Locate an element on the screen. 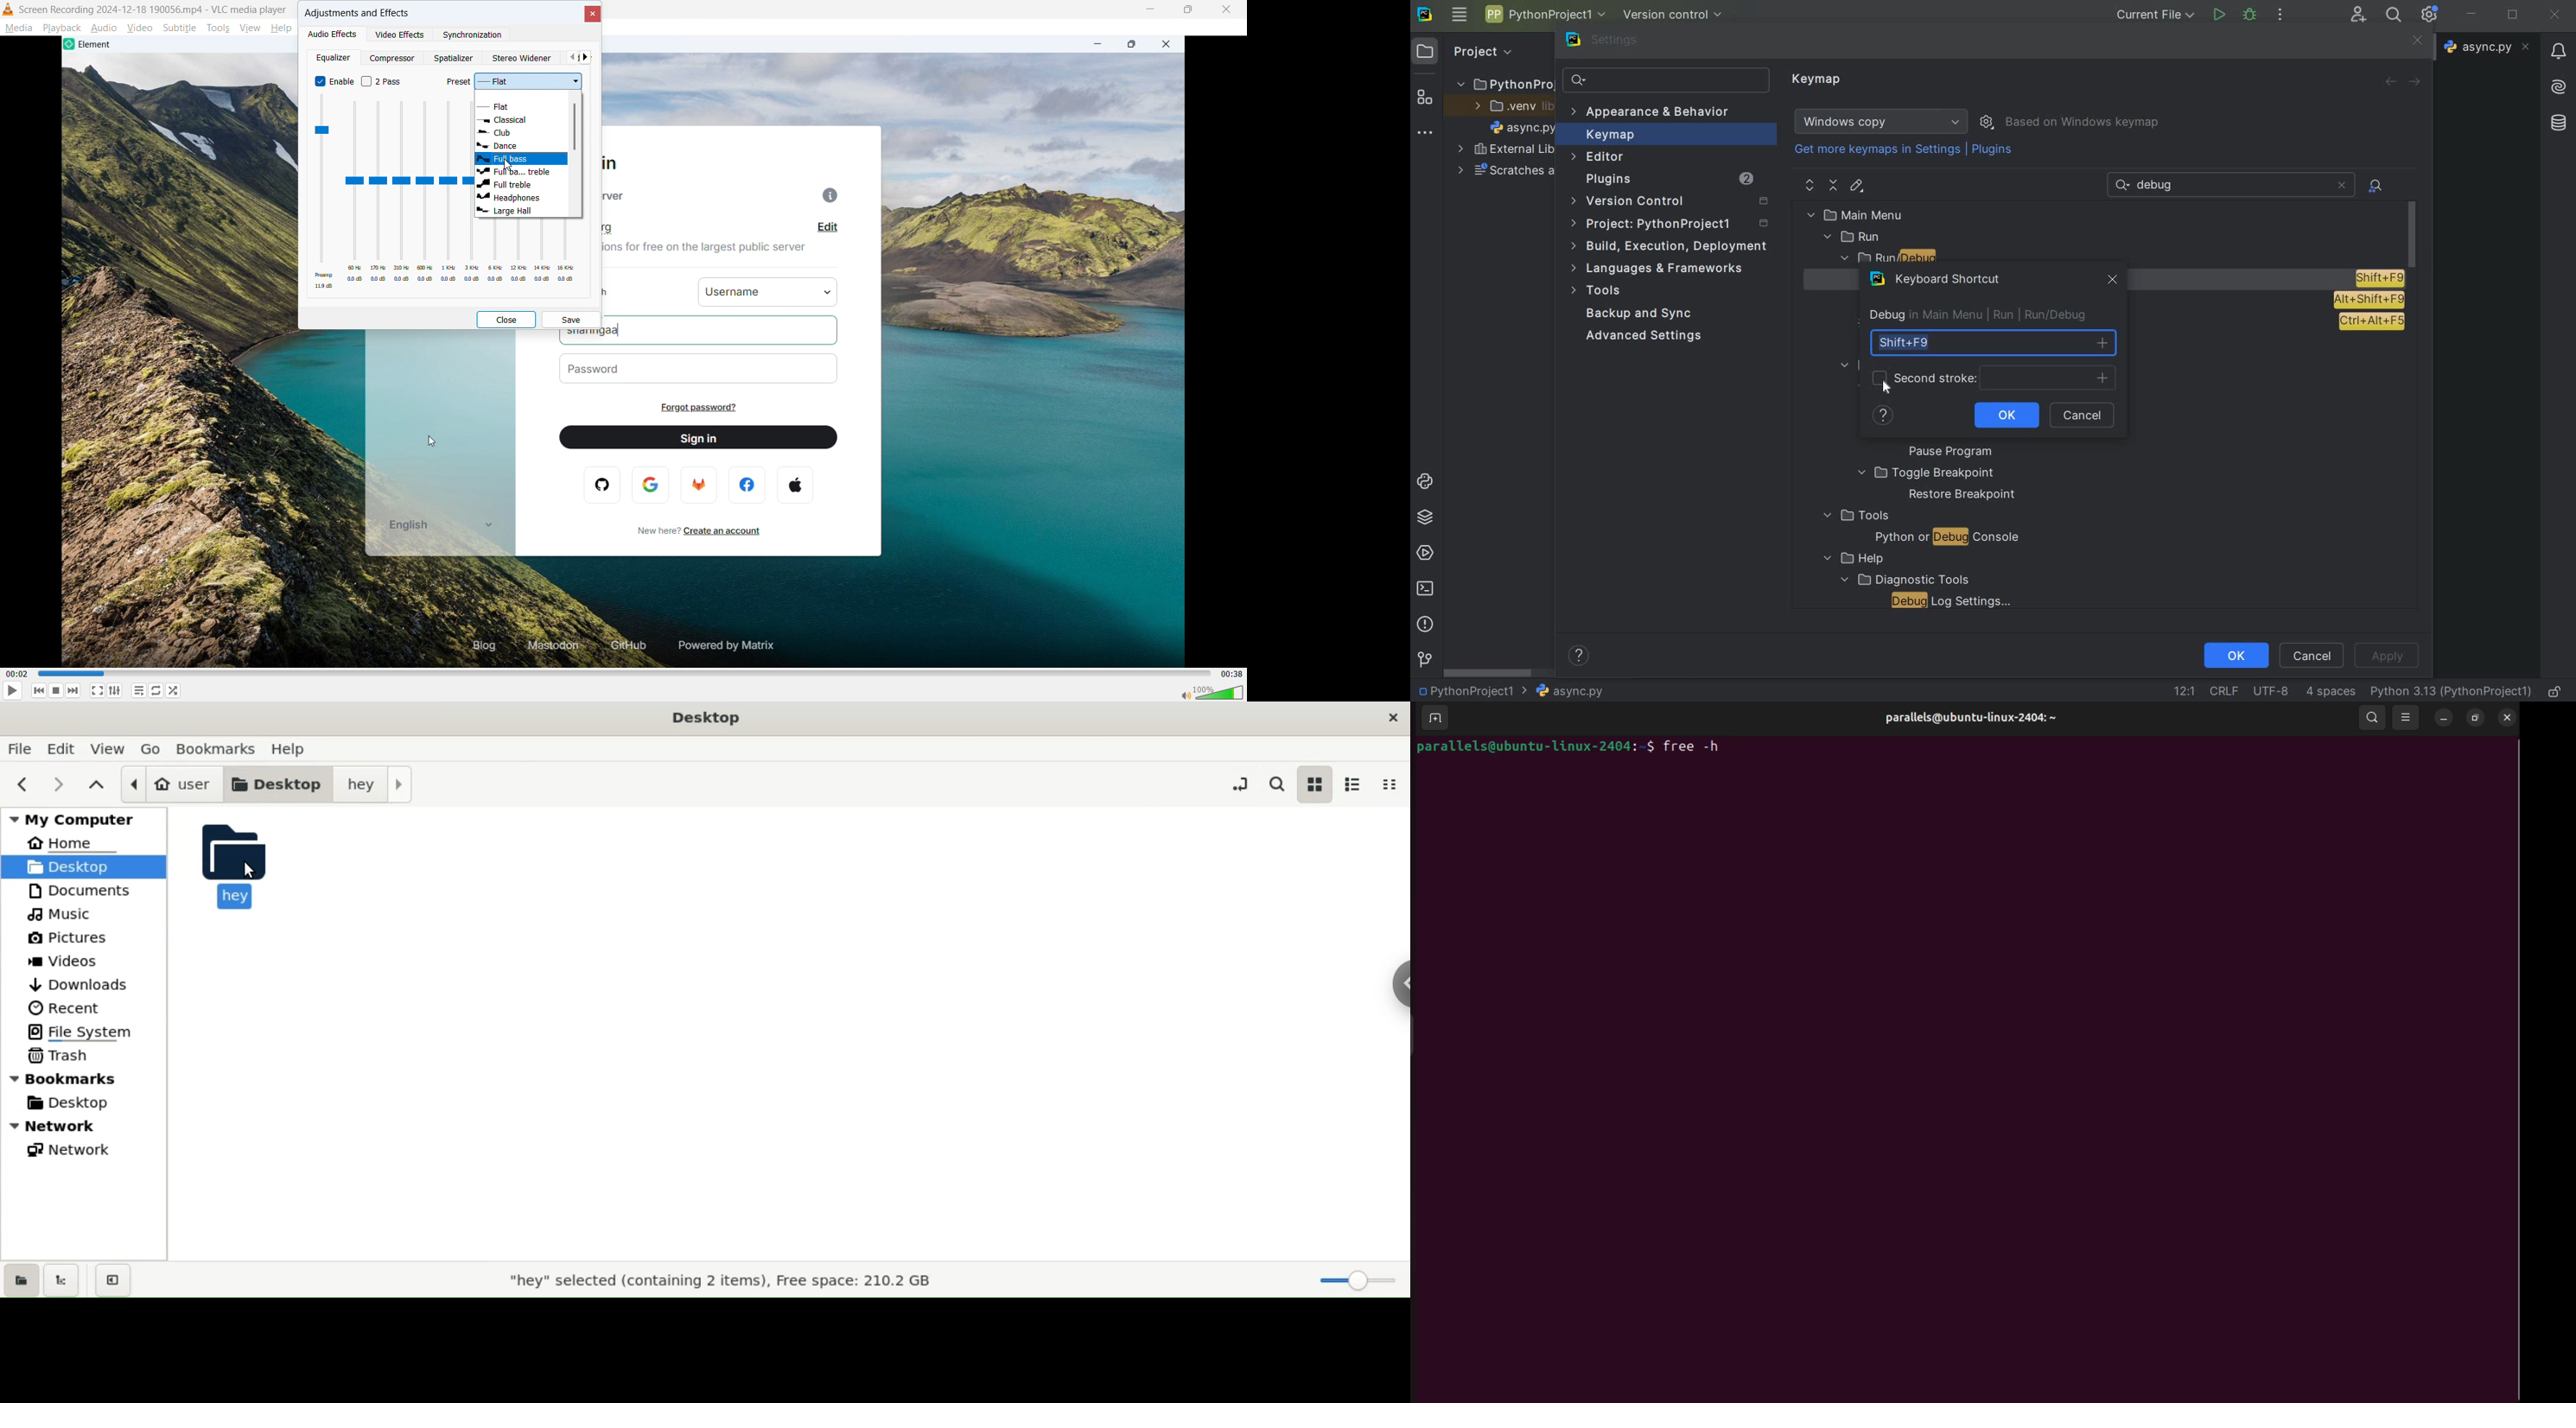  cursor is located at coordinates (1887, 389).